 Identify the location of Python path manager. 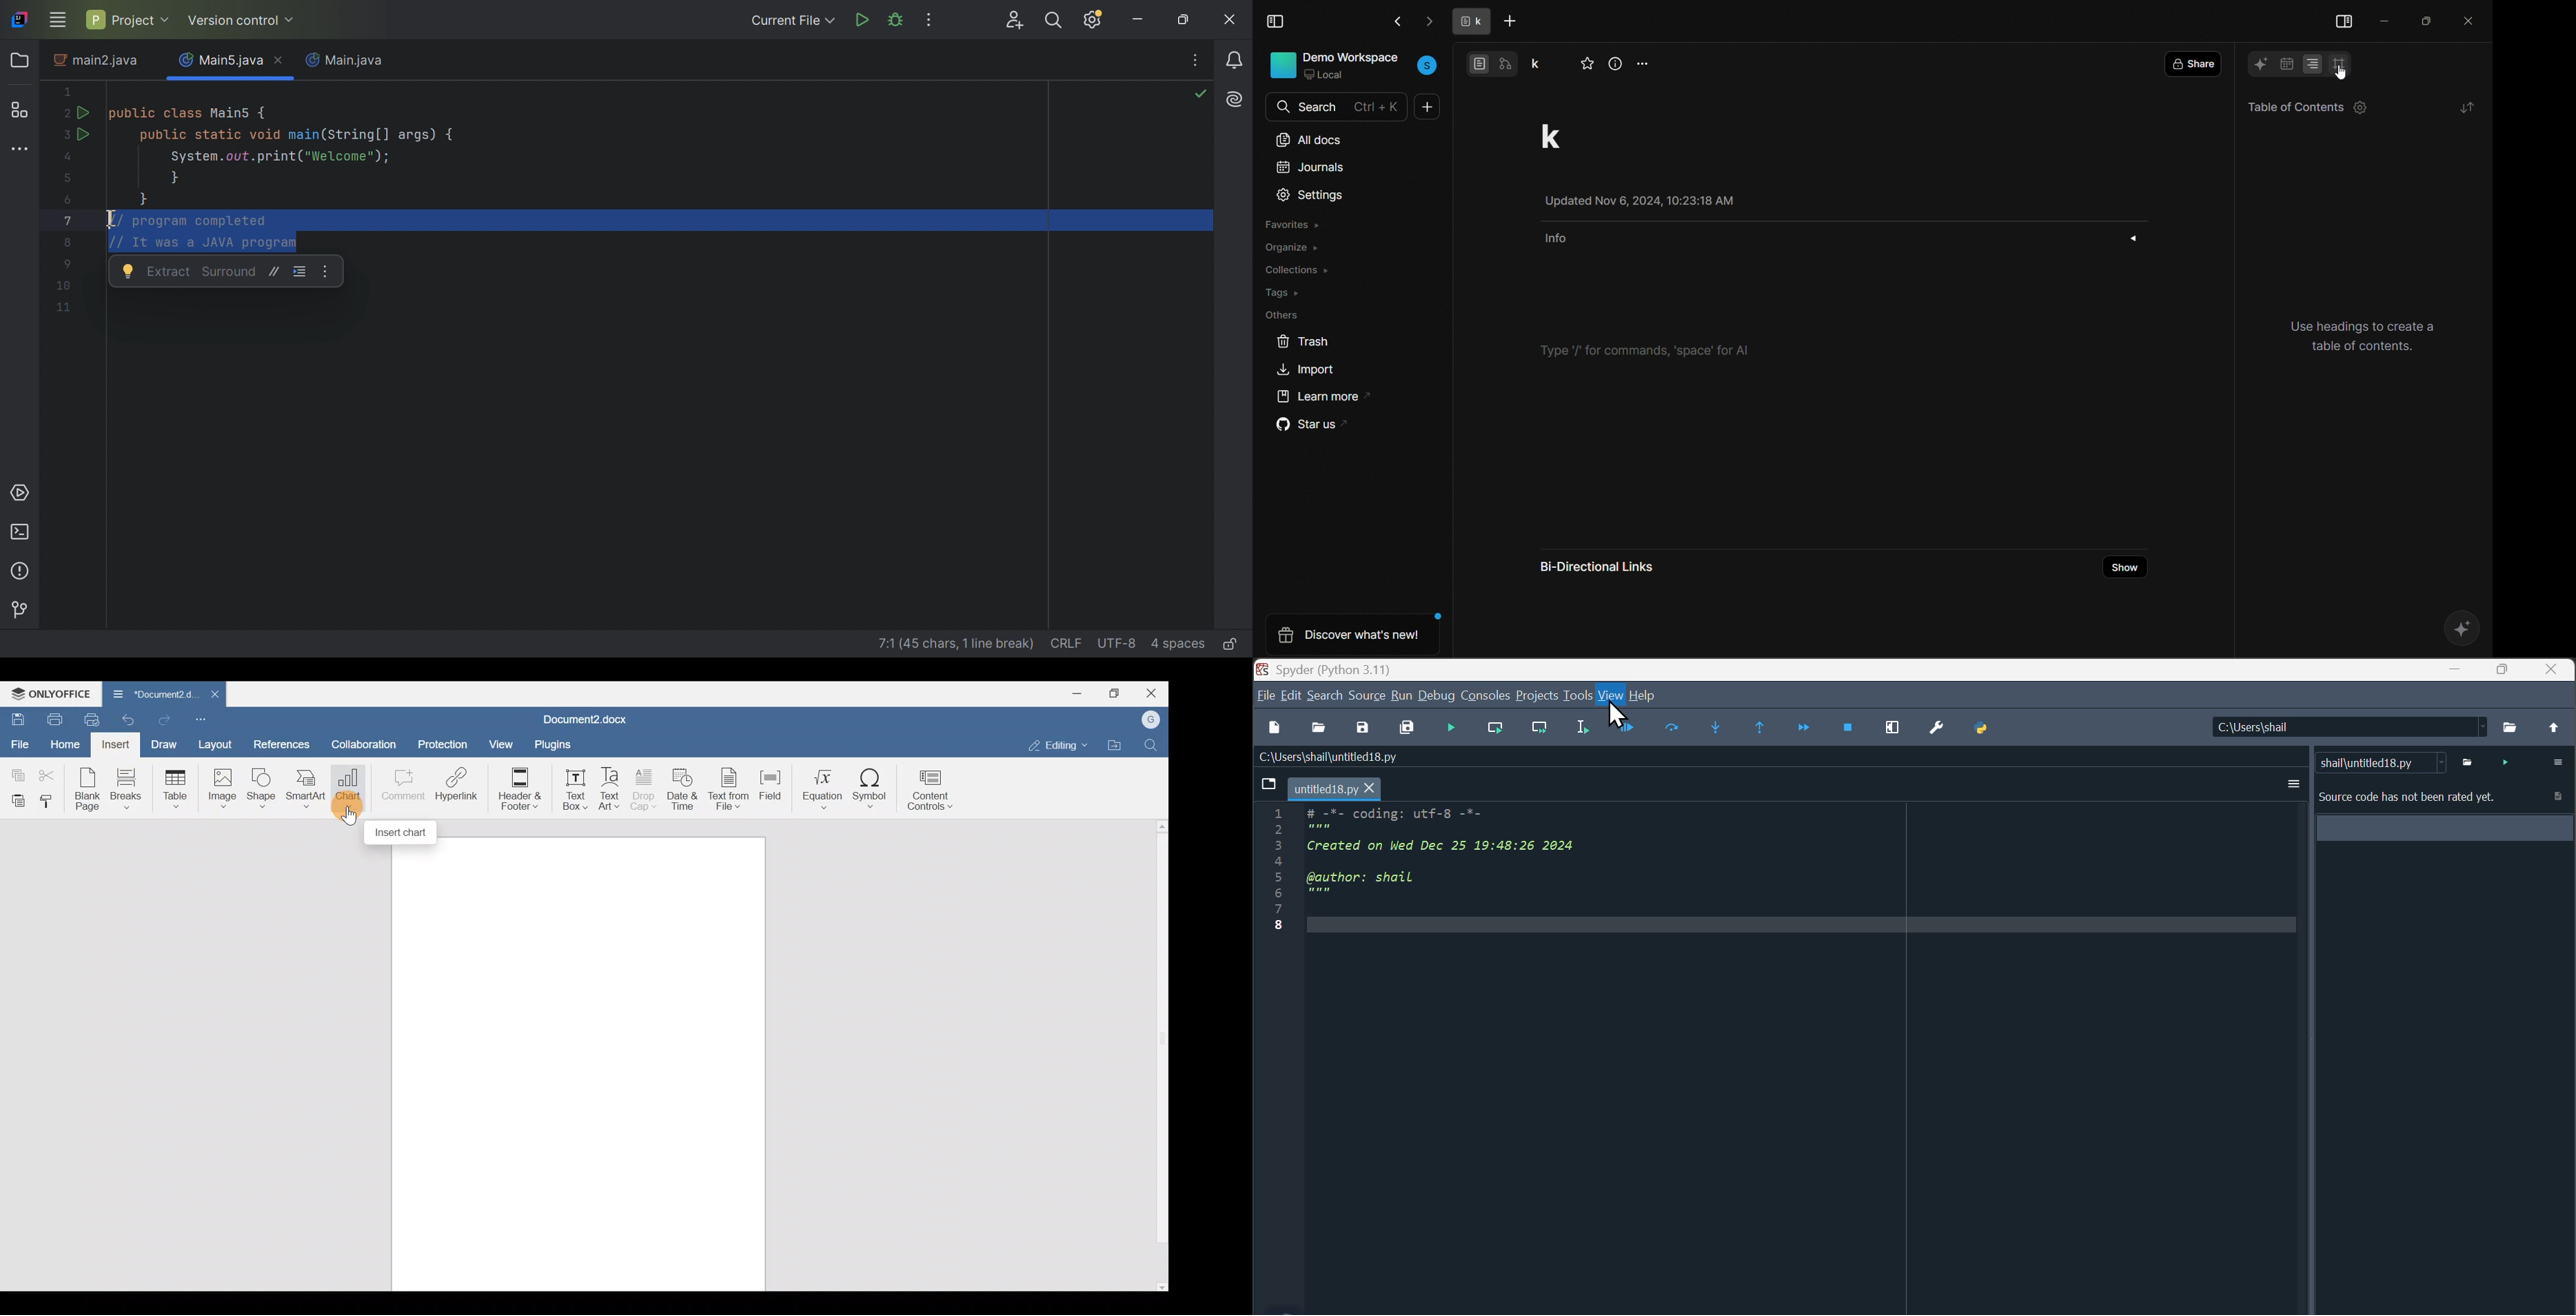
(1980, 729).